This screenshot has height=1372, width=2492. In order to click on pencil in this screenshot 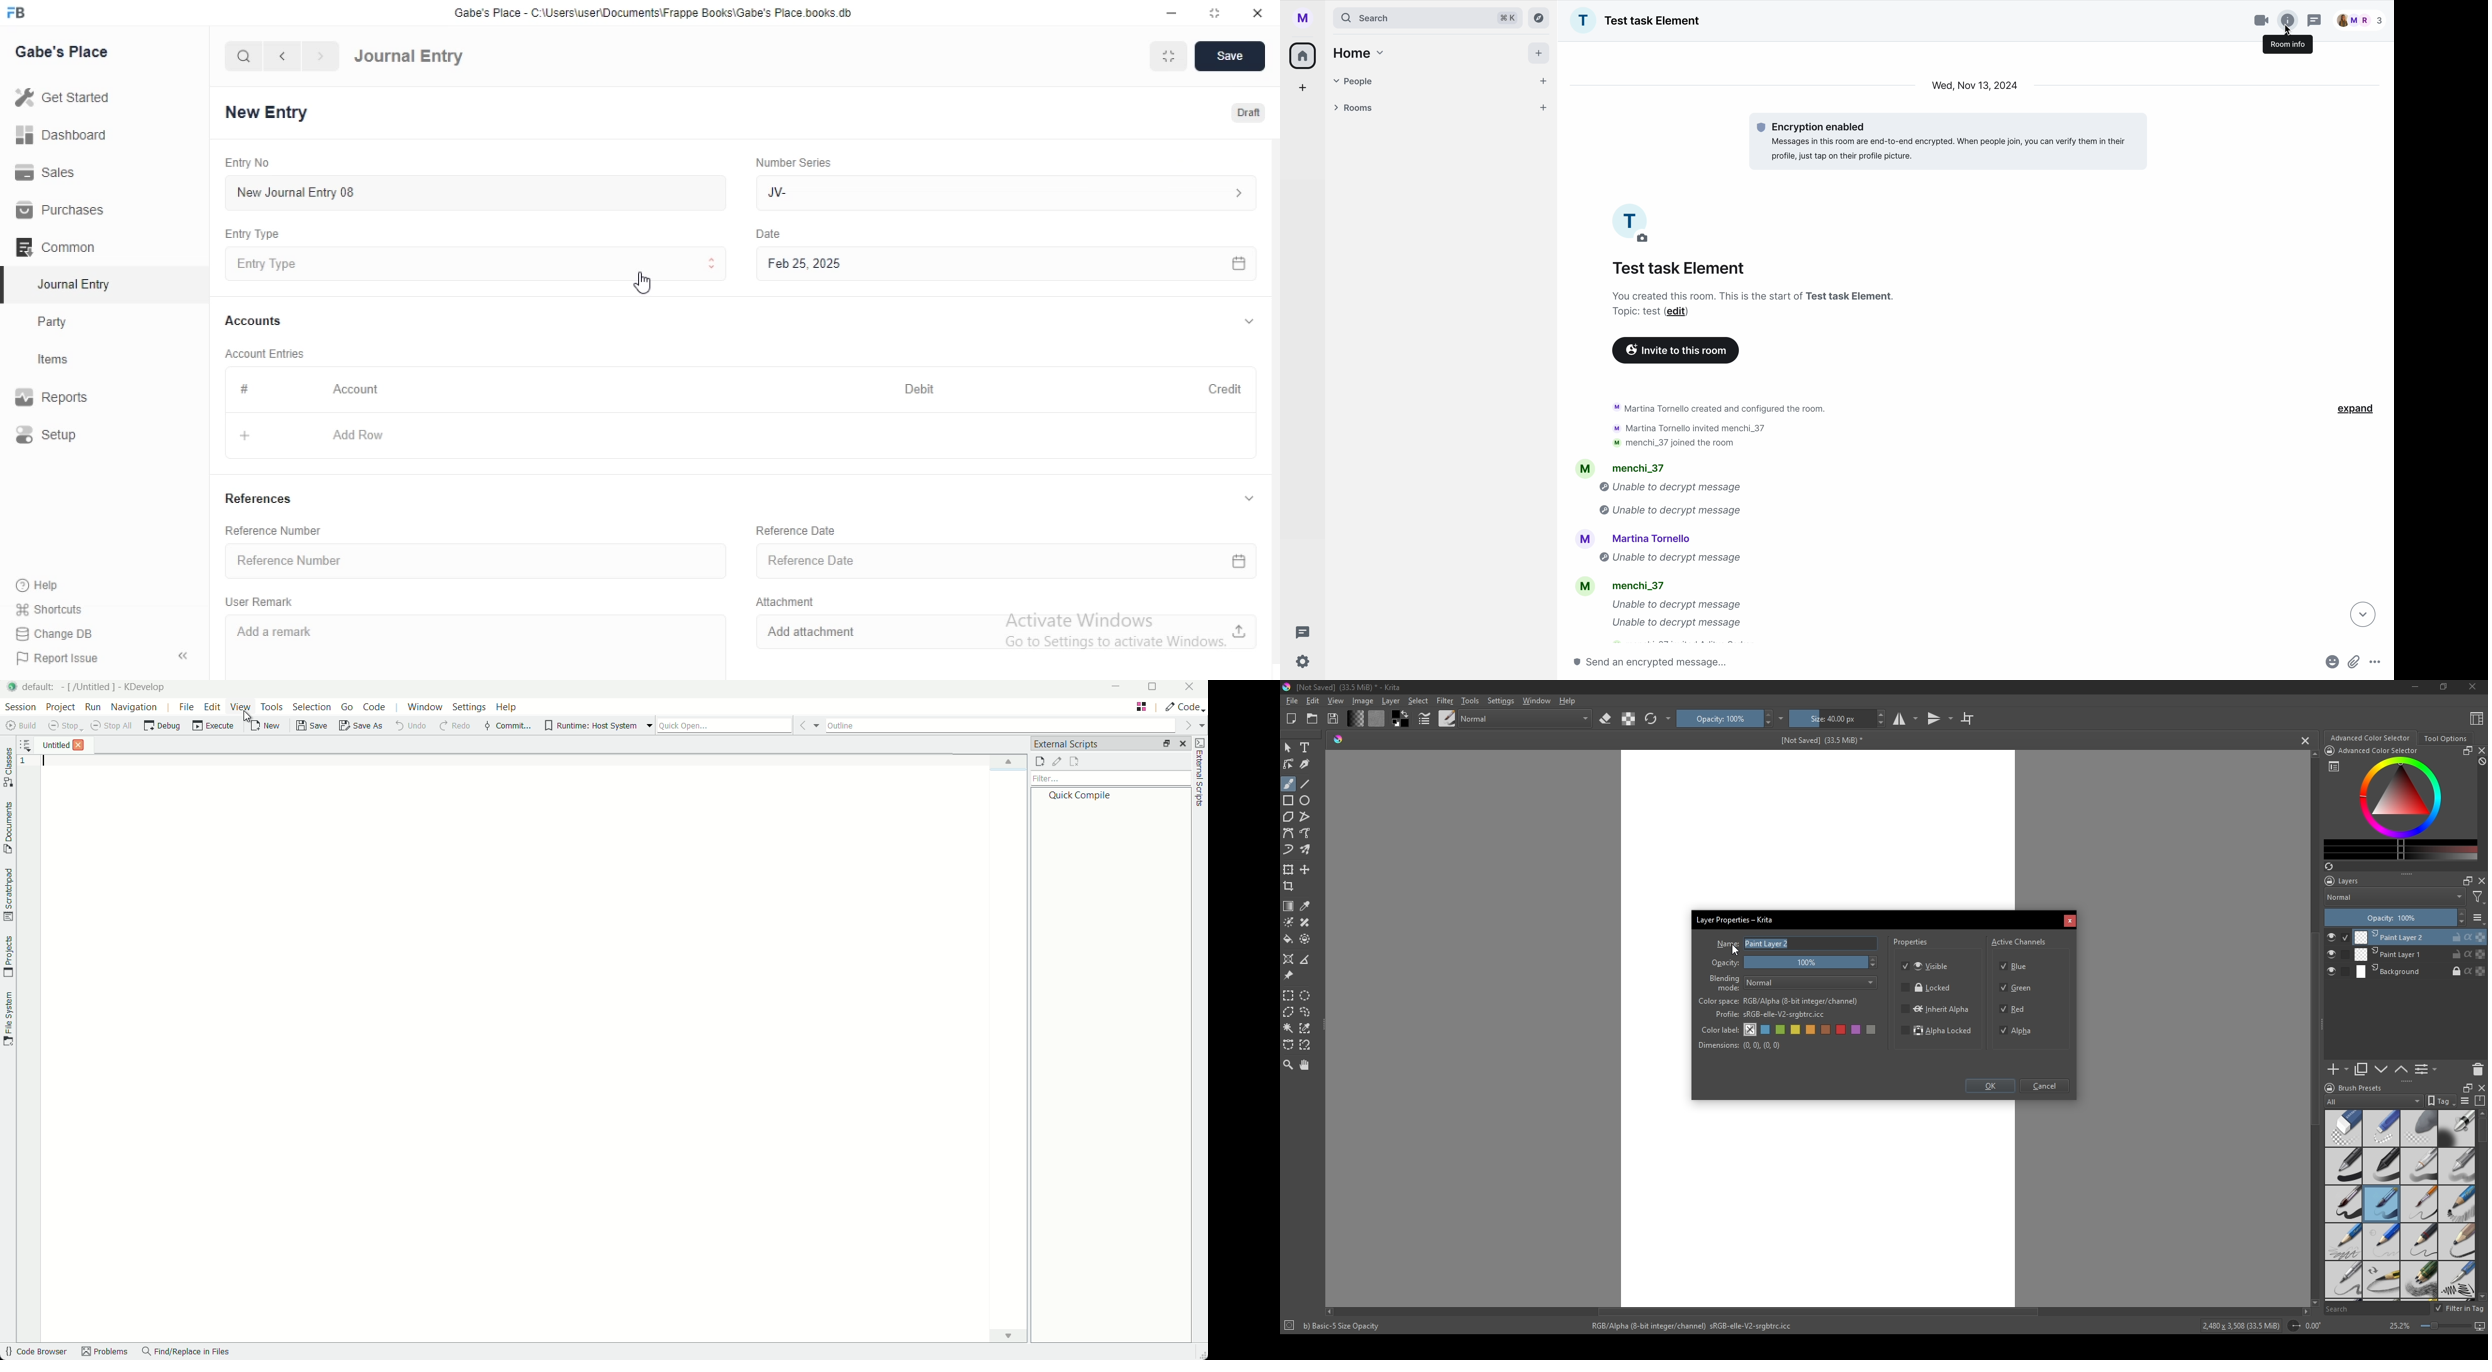, I will do `click(2382, 1281)`.